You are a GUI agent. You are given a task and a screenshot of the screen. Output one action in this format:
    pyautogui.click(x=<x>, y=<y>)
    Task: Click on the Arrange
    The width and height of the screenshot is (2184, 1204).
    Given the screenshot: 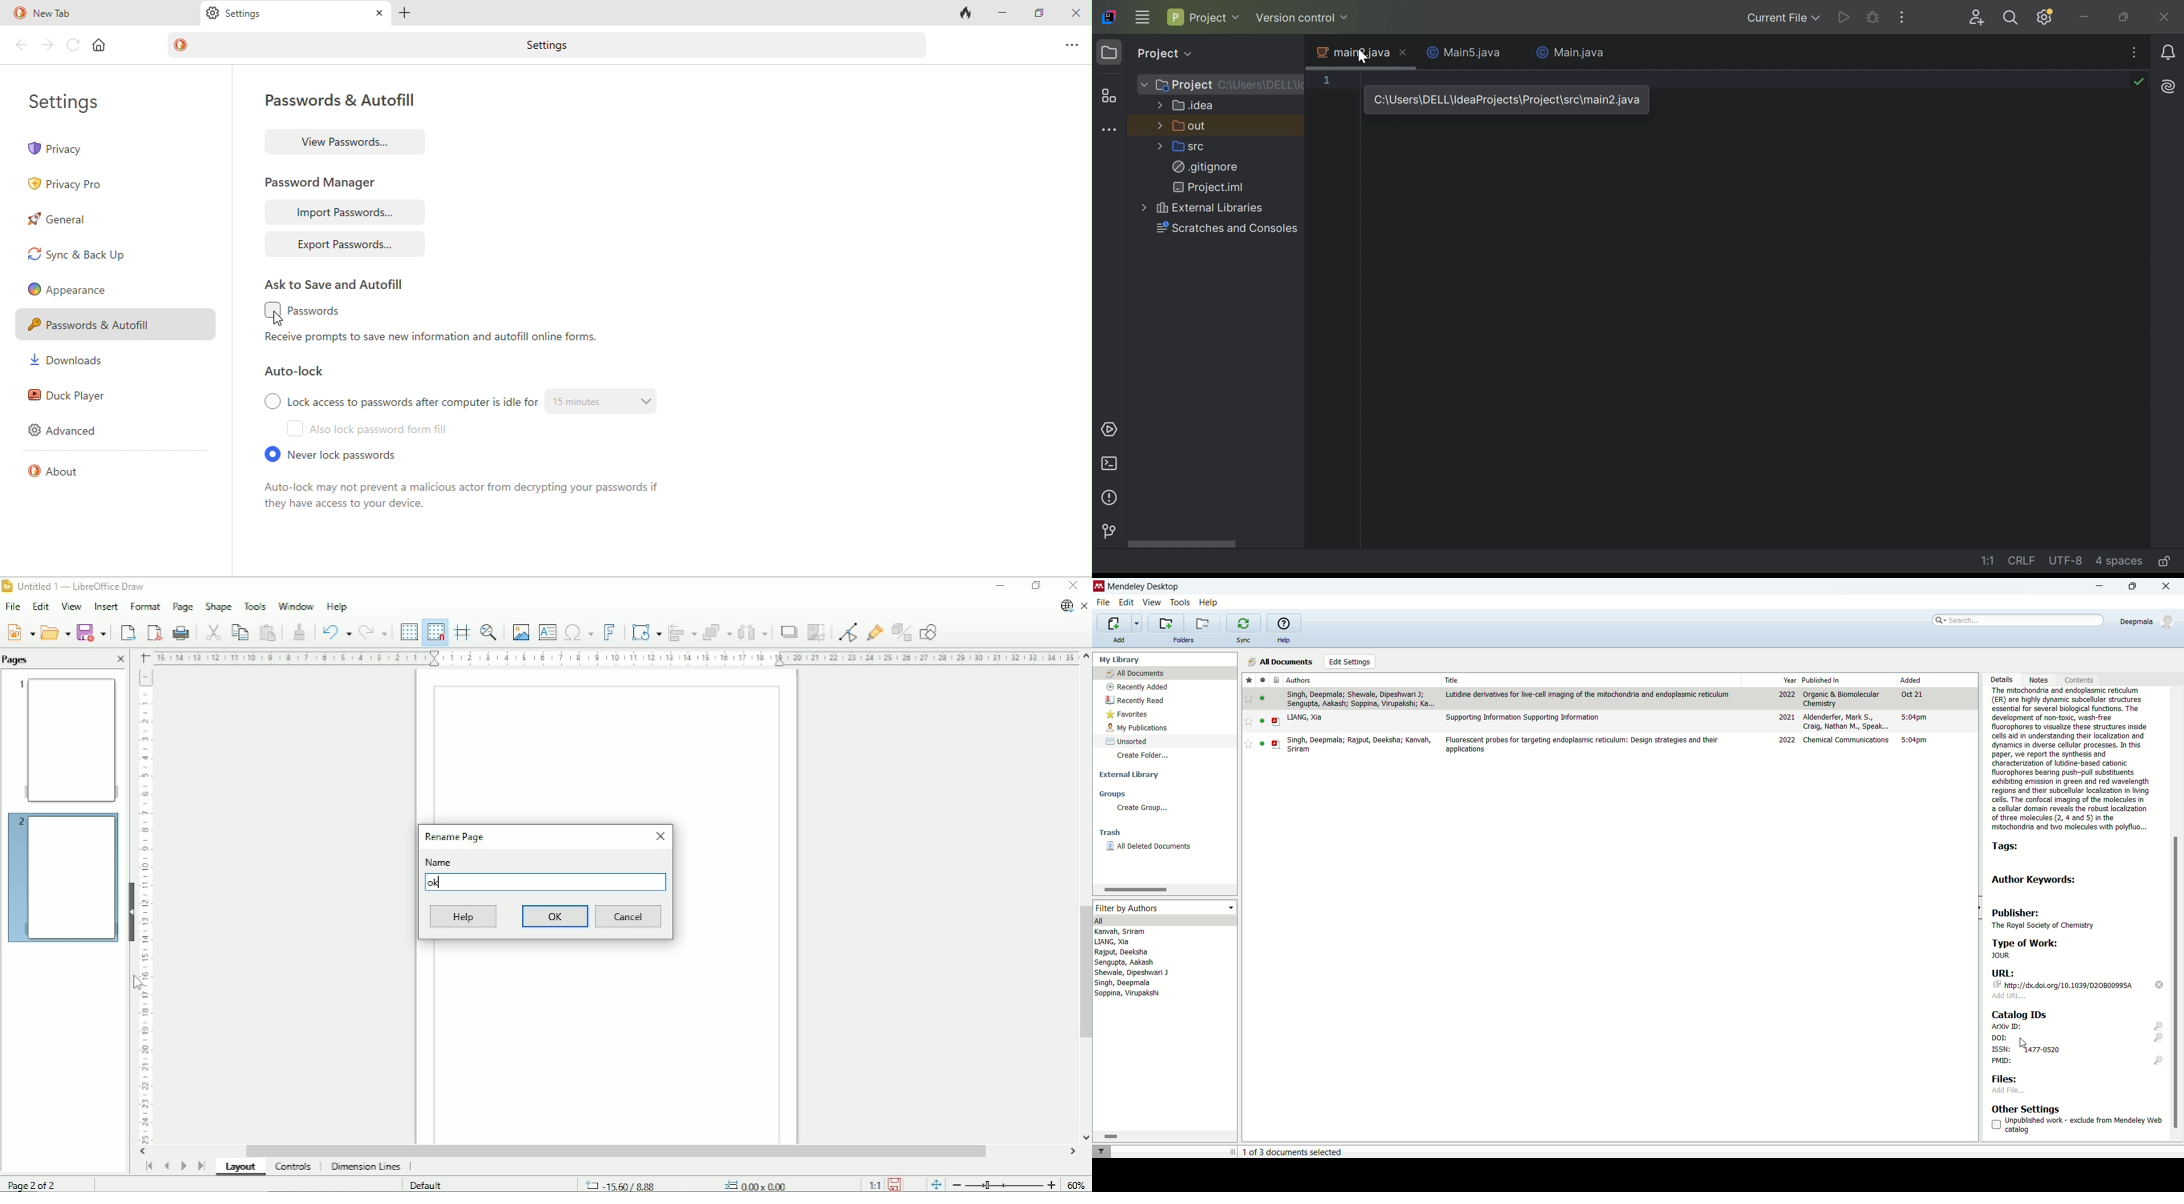 What is the action you would take?
    pyautogui.click(x=717, y=632)
    